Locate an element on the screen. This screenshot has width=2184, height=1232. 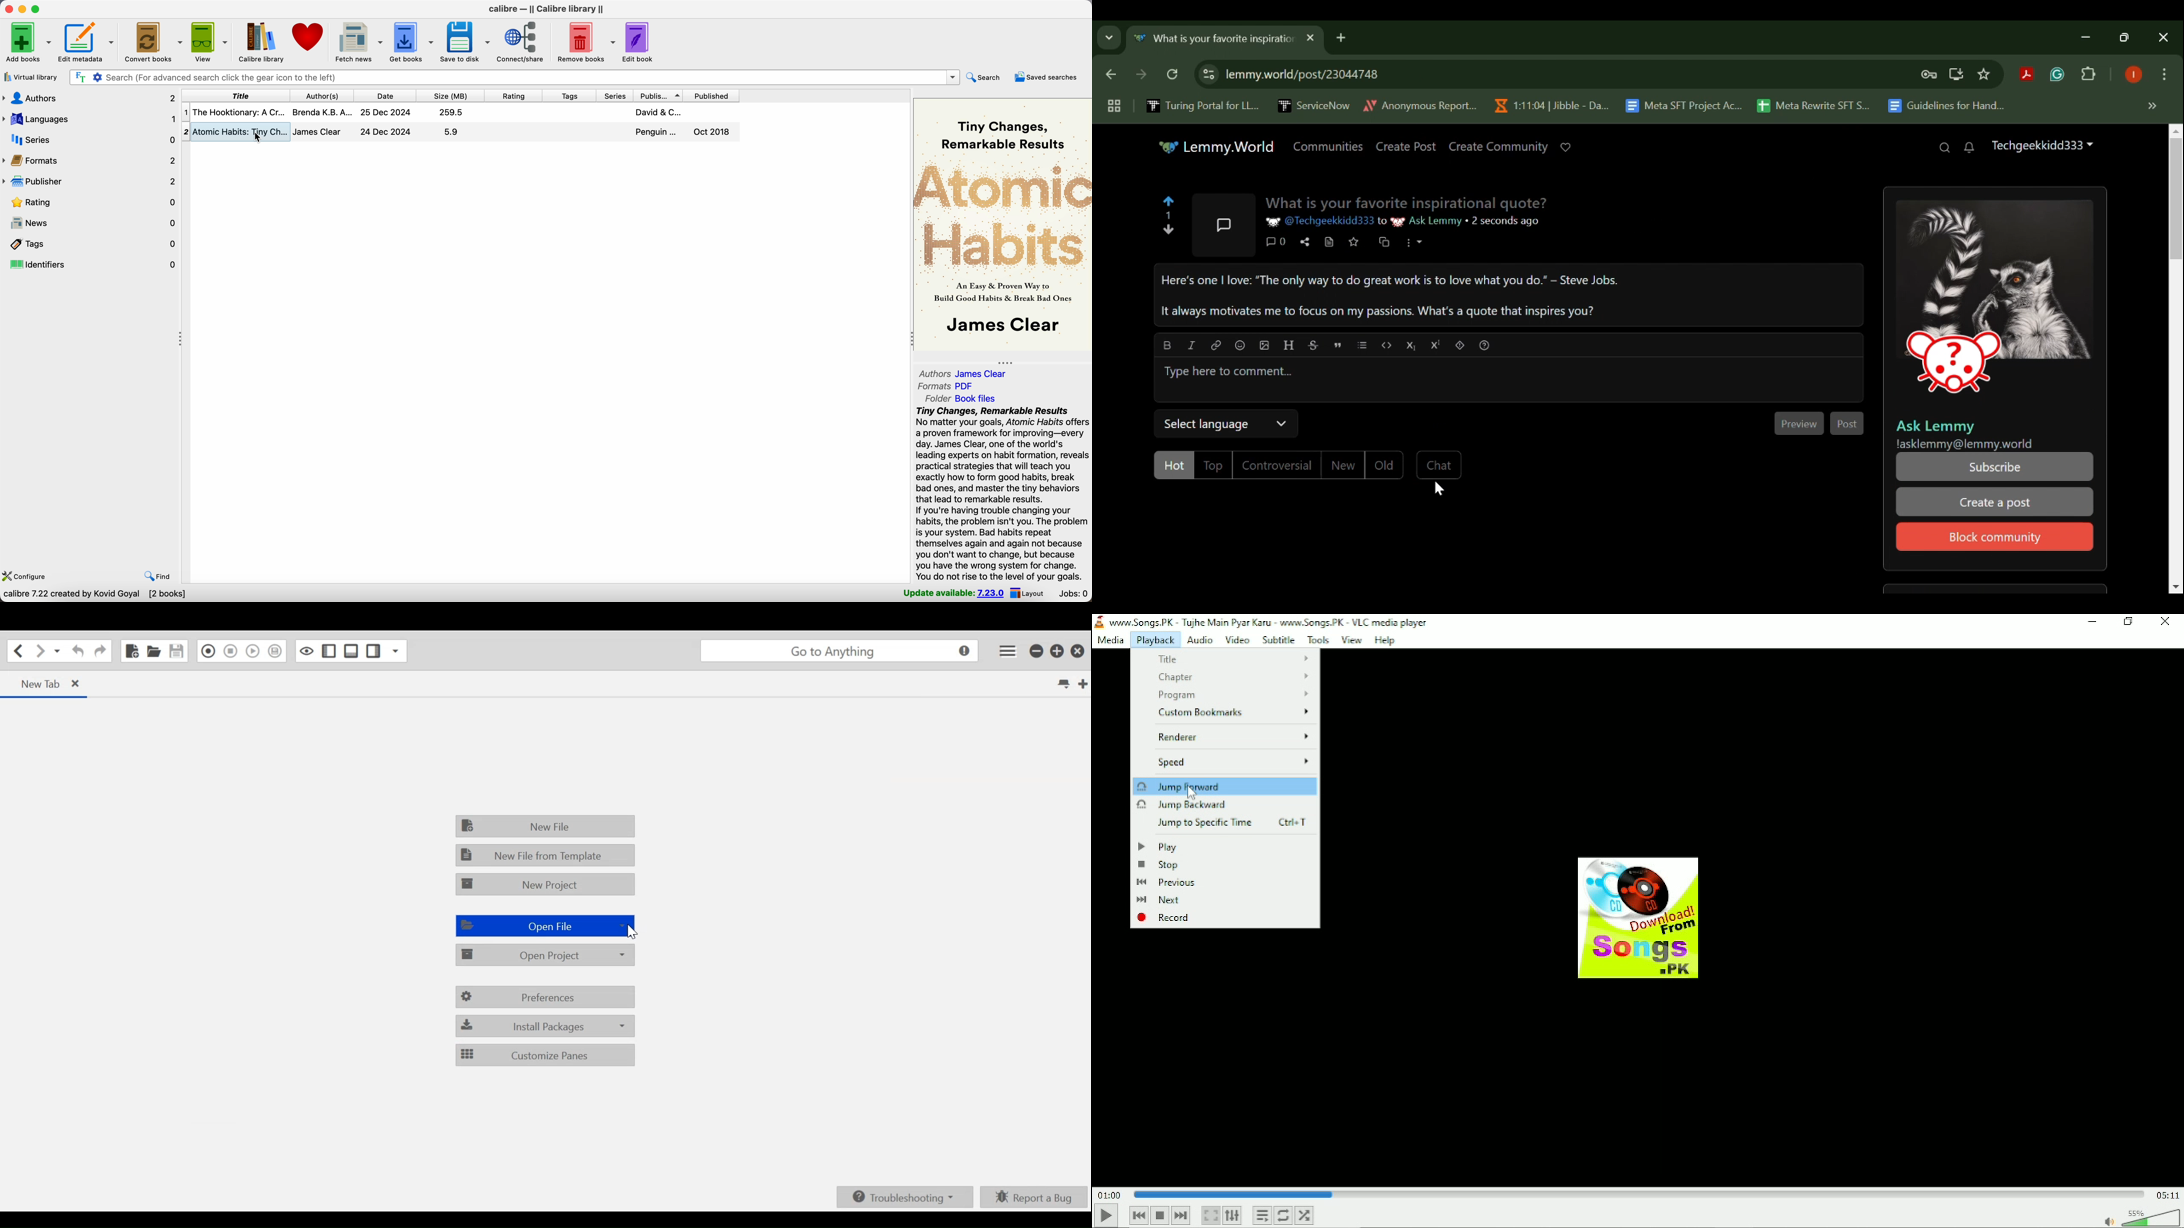
Total duration is located at coordinates (2166, 1194).